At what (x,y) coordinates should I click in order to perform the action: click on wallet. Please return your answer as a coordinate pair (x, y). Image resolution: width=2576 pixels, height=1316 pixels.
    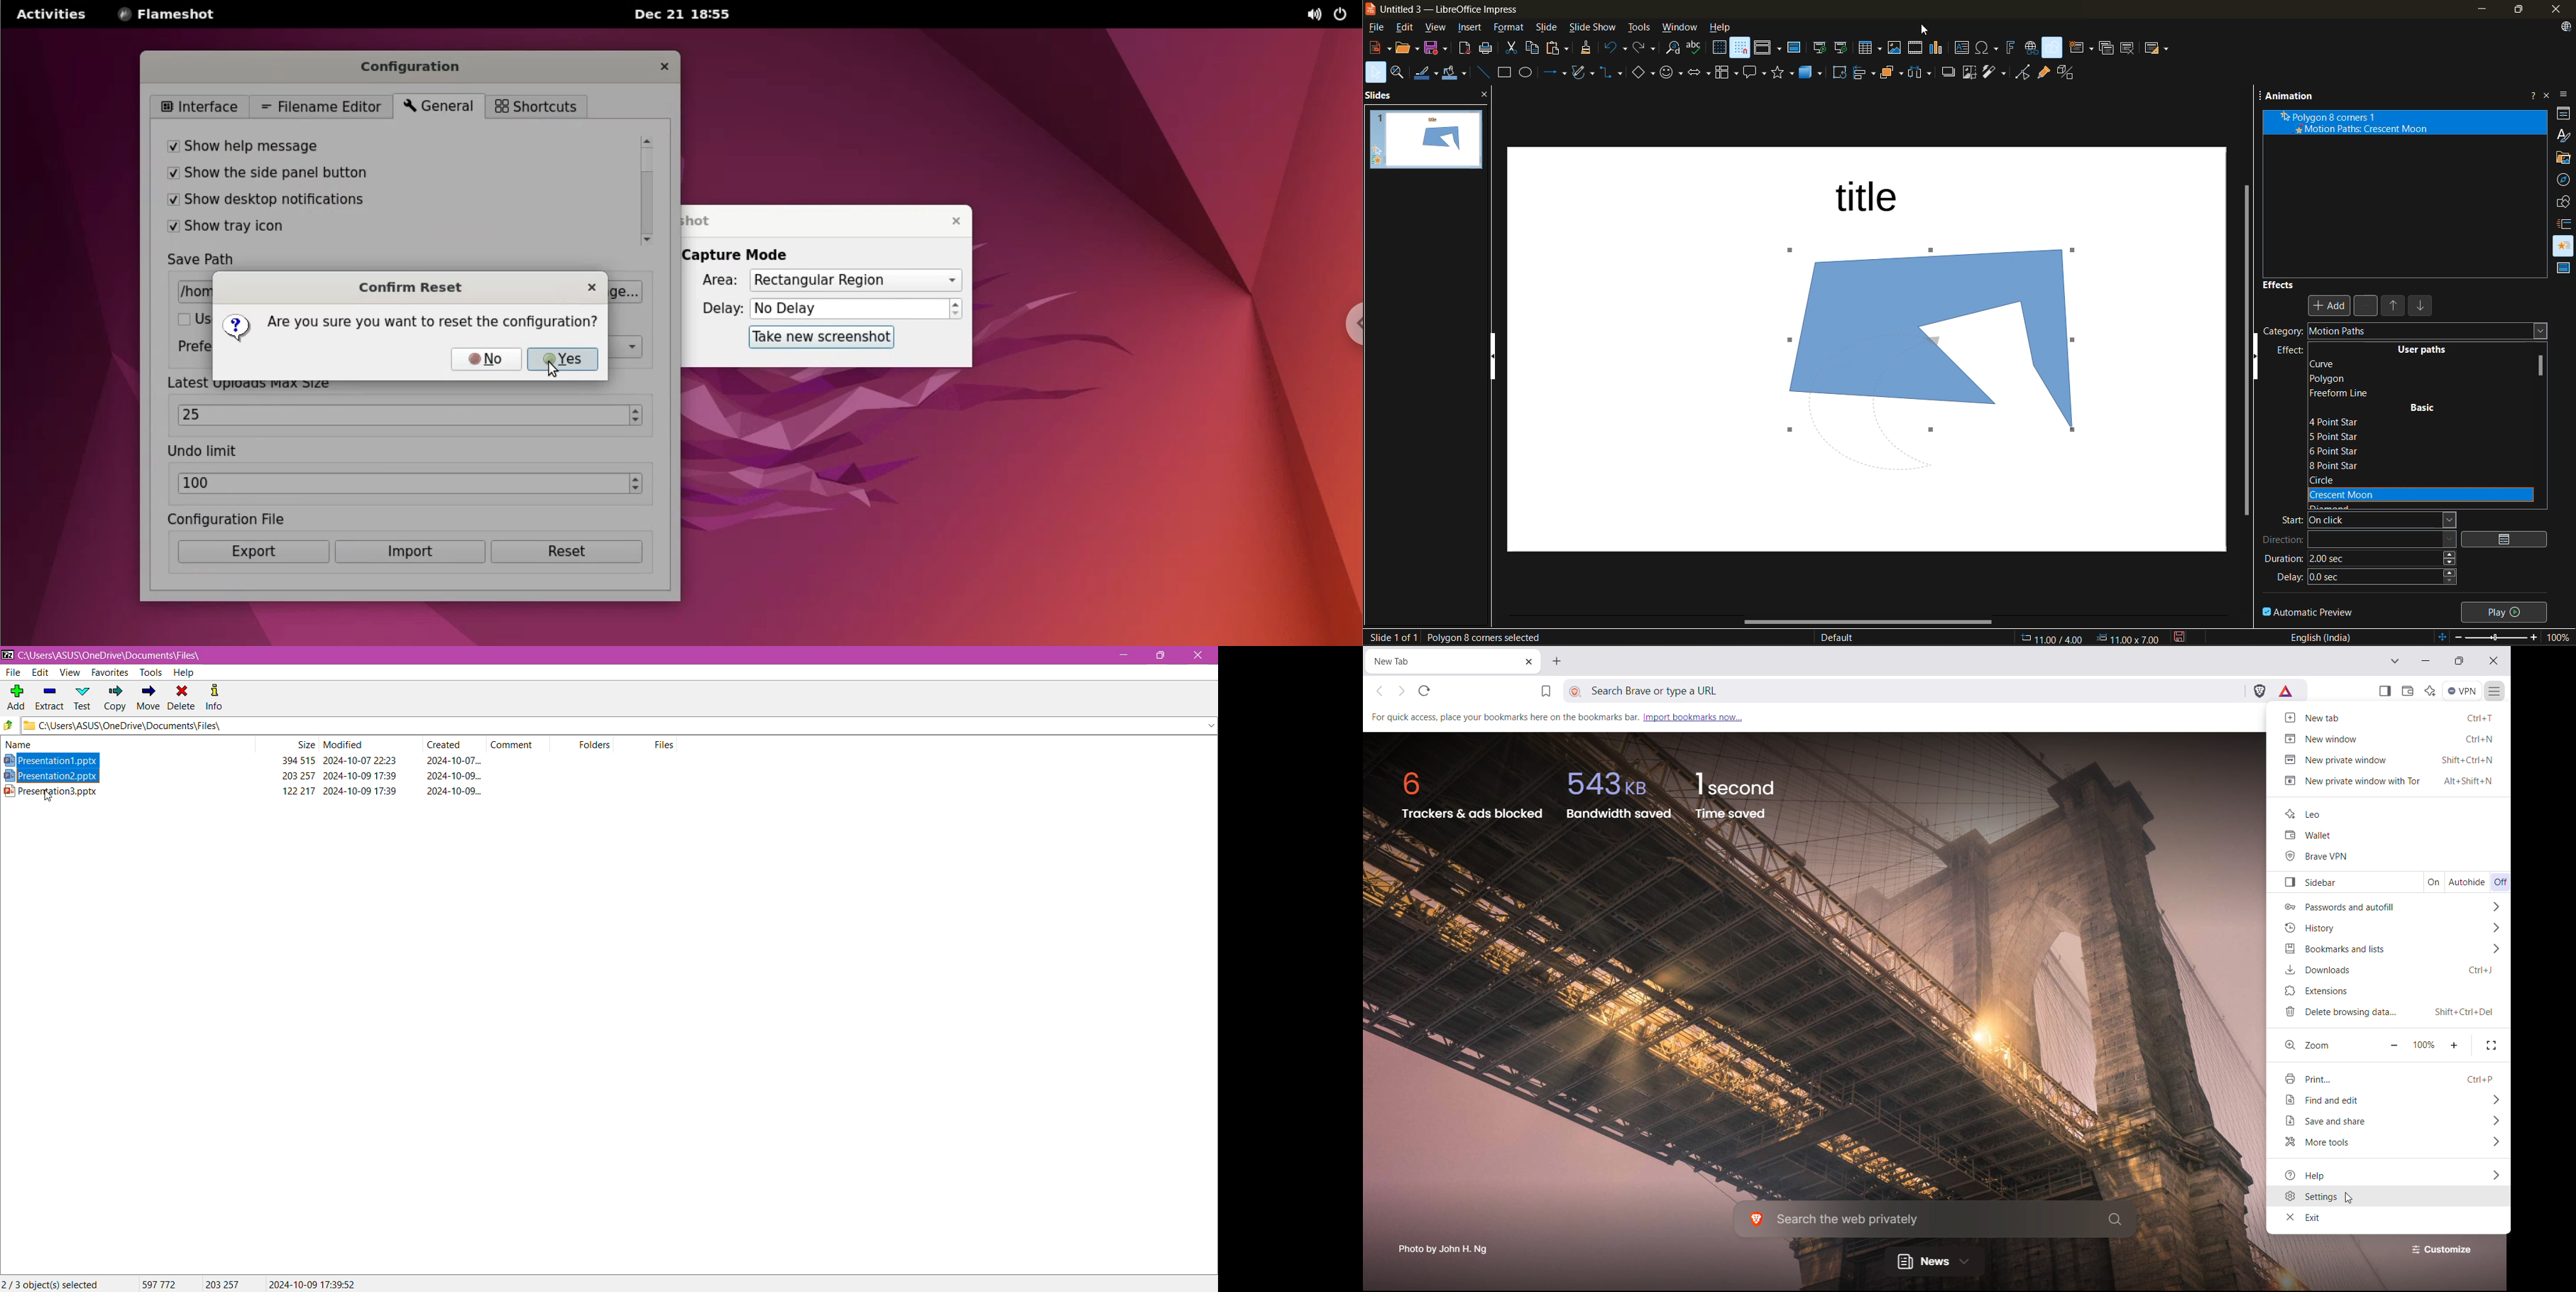
    Looking at the image, I should click on (2407, 691).